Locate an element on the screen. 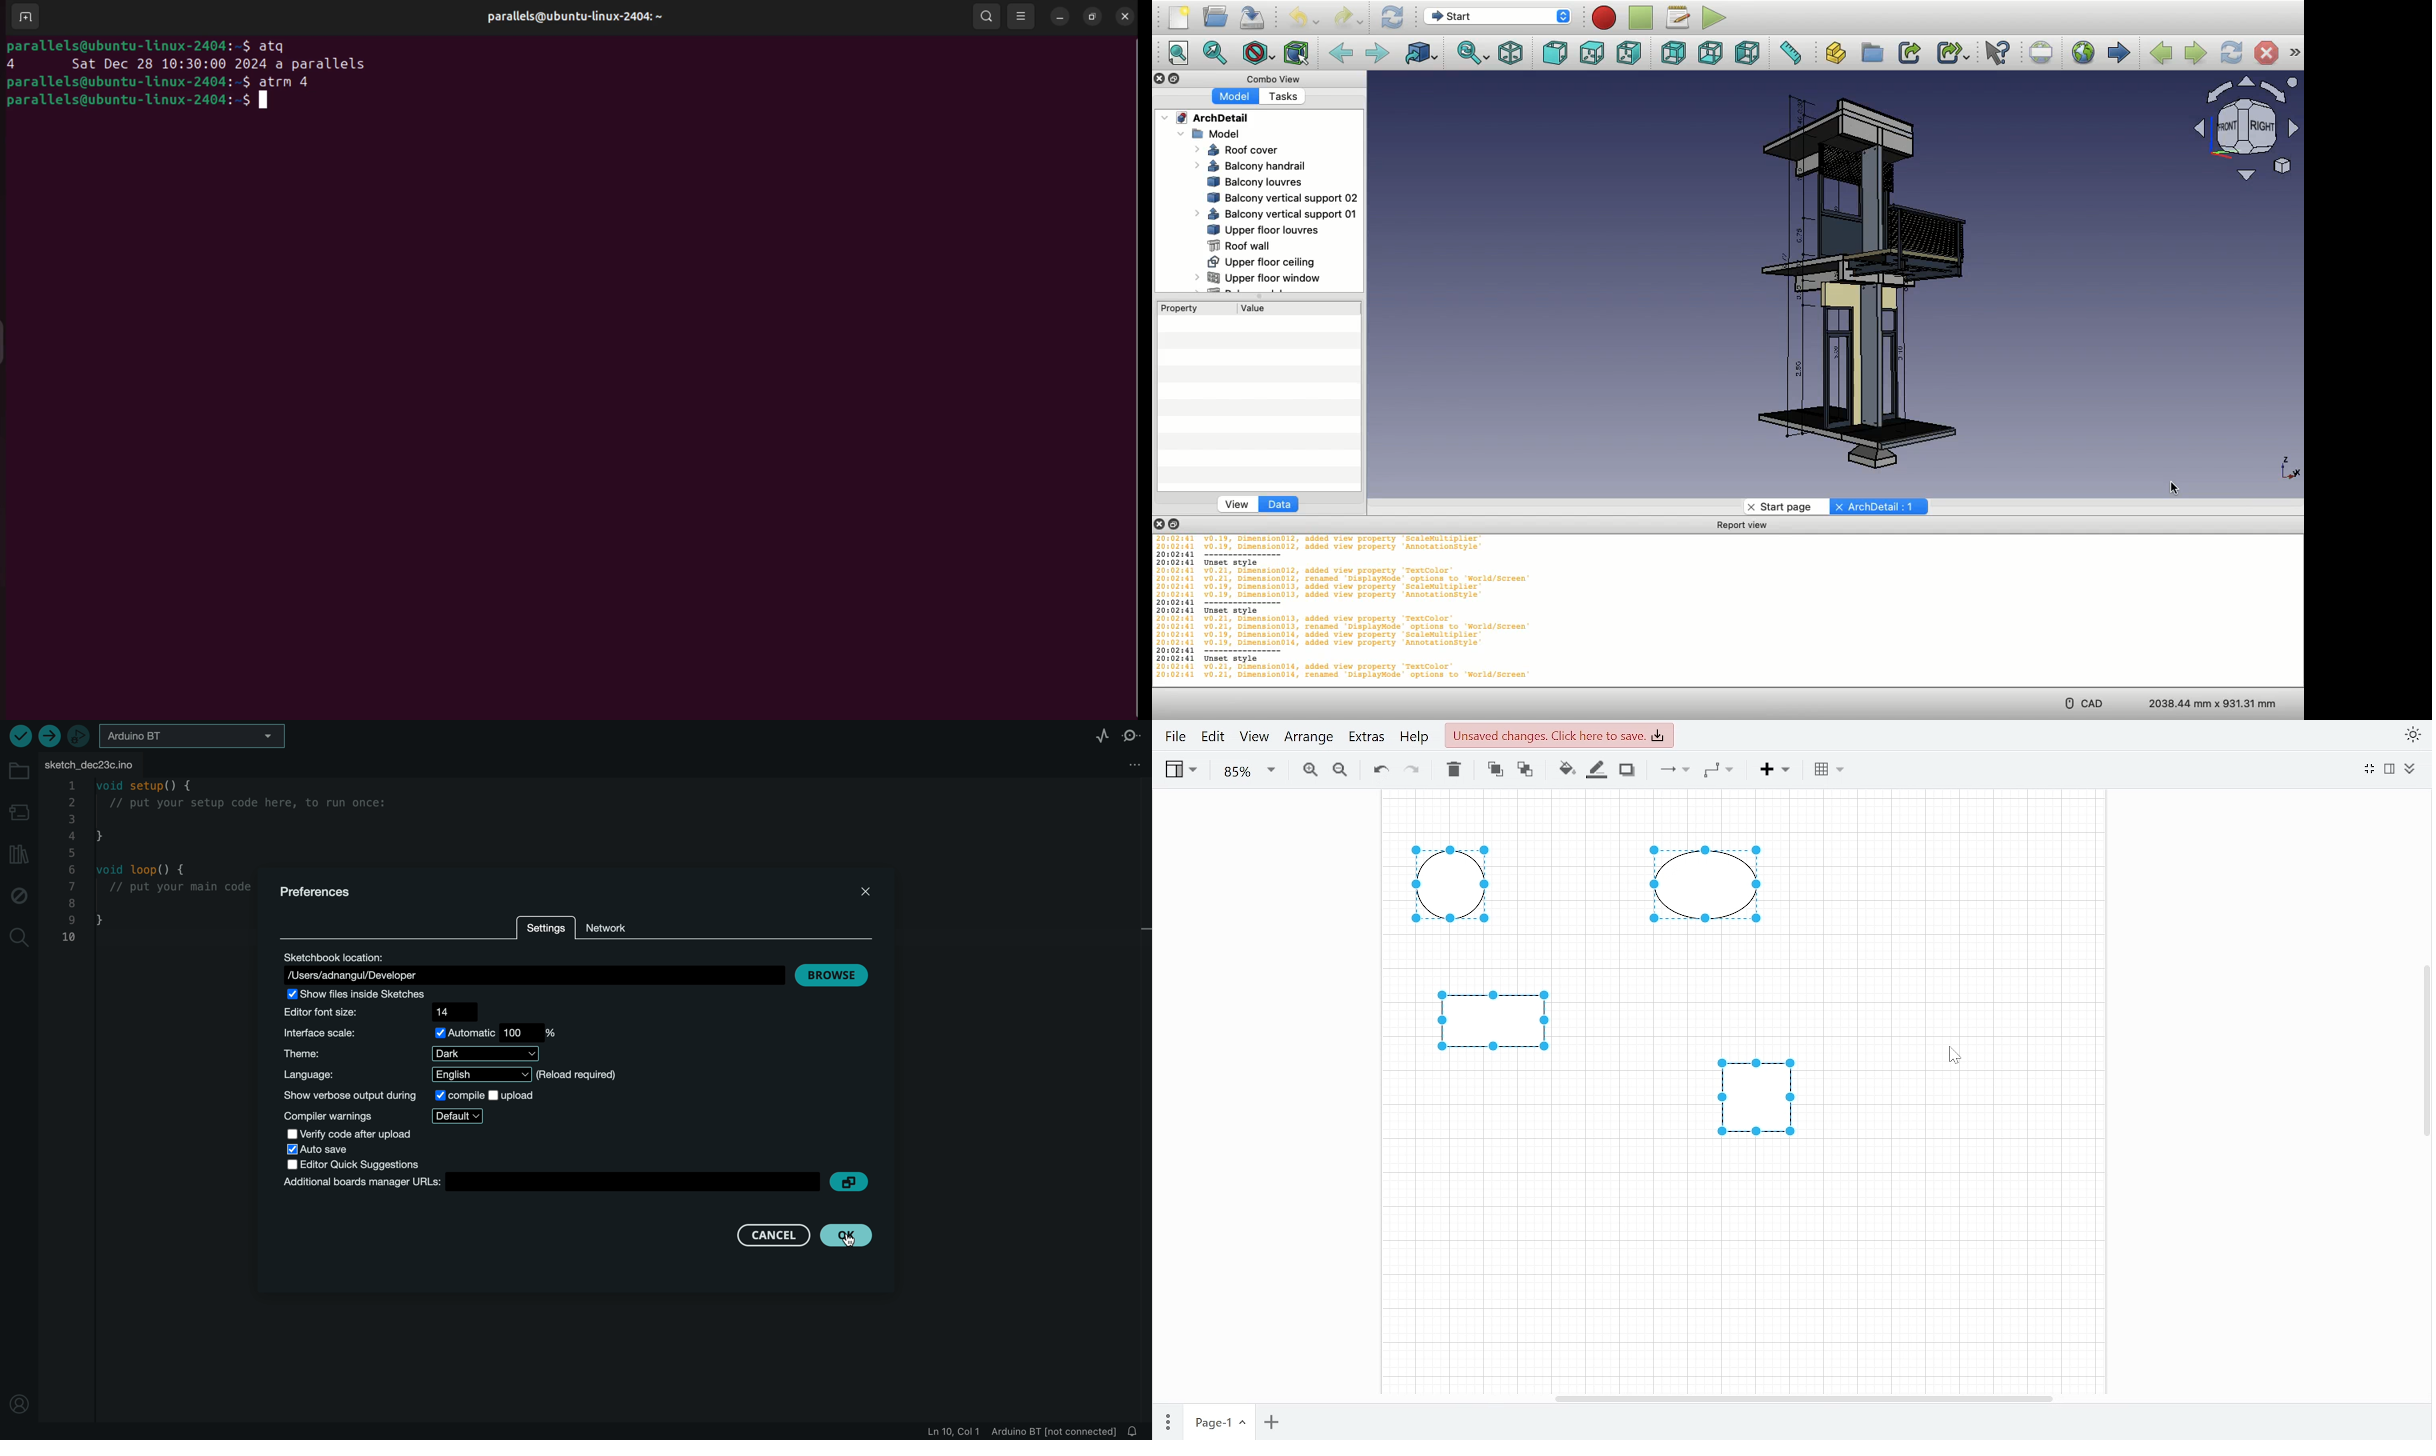  ArchDetail is located at coordinates (1203, 118).